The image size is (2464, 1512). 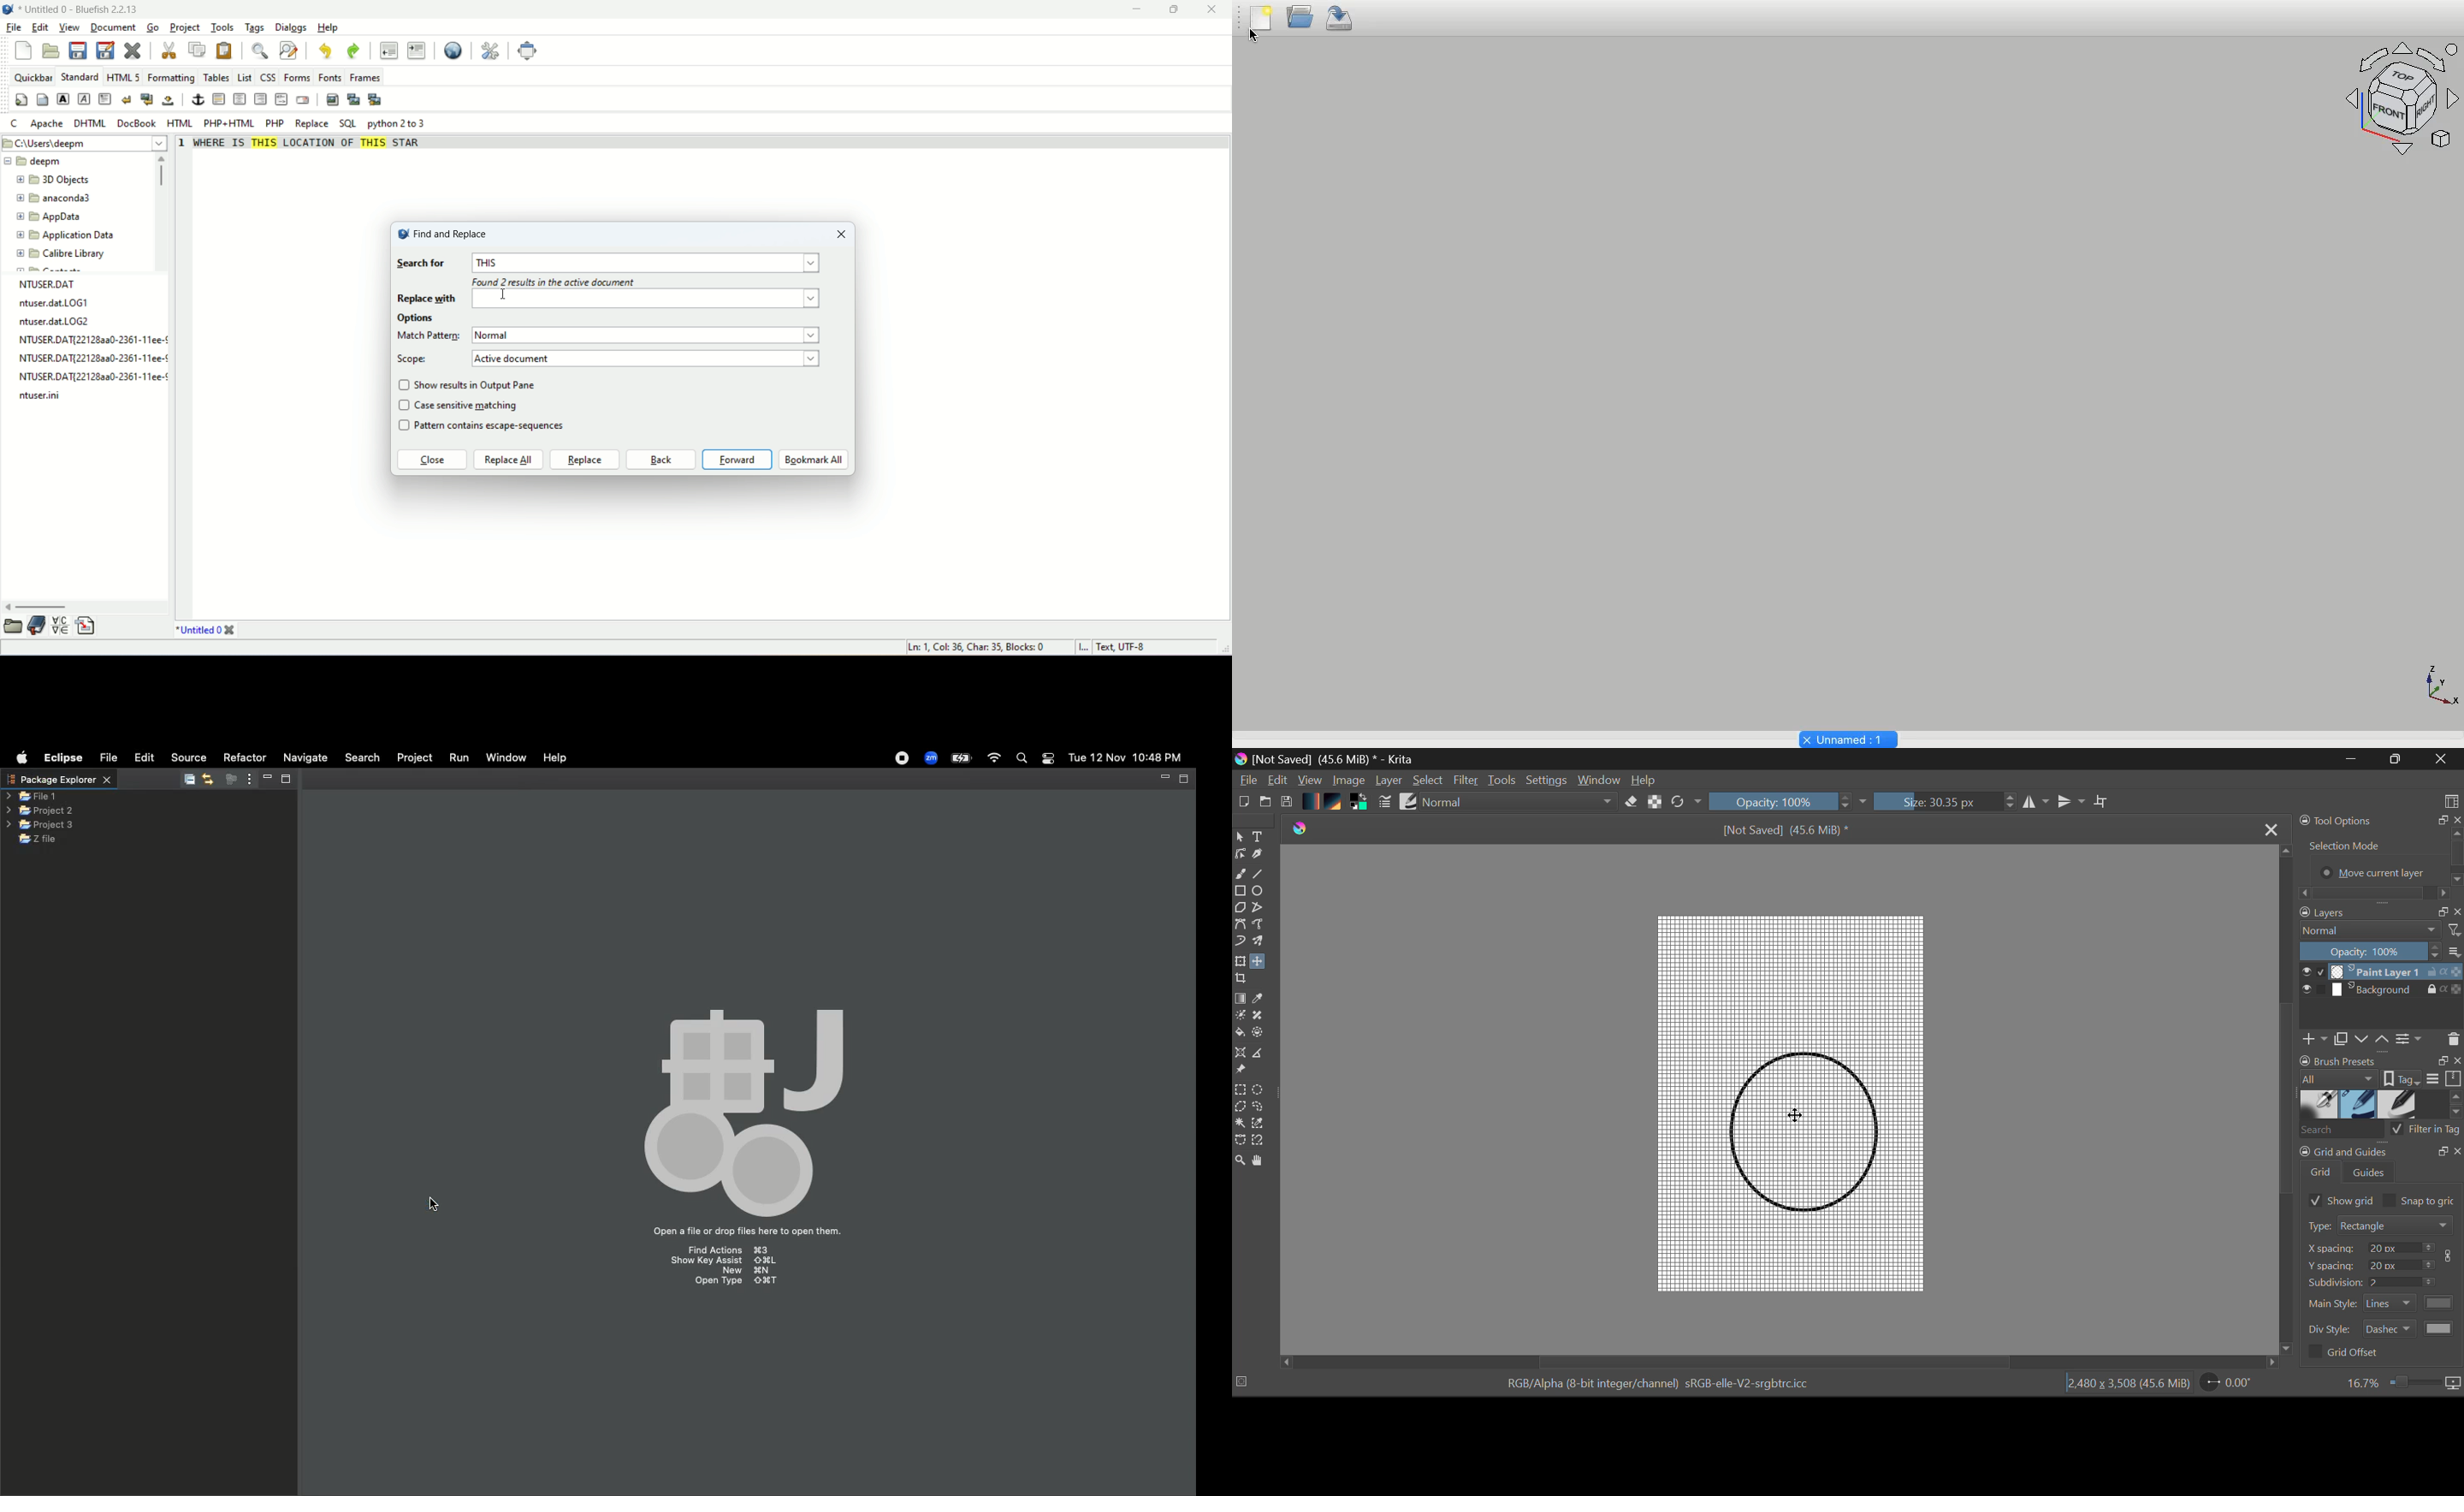 I want to click on Layers Quickbuttons, so click(x=2379, y=1040).